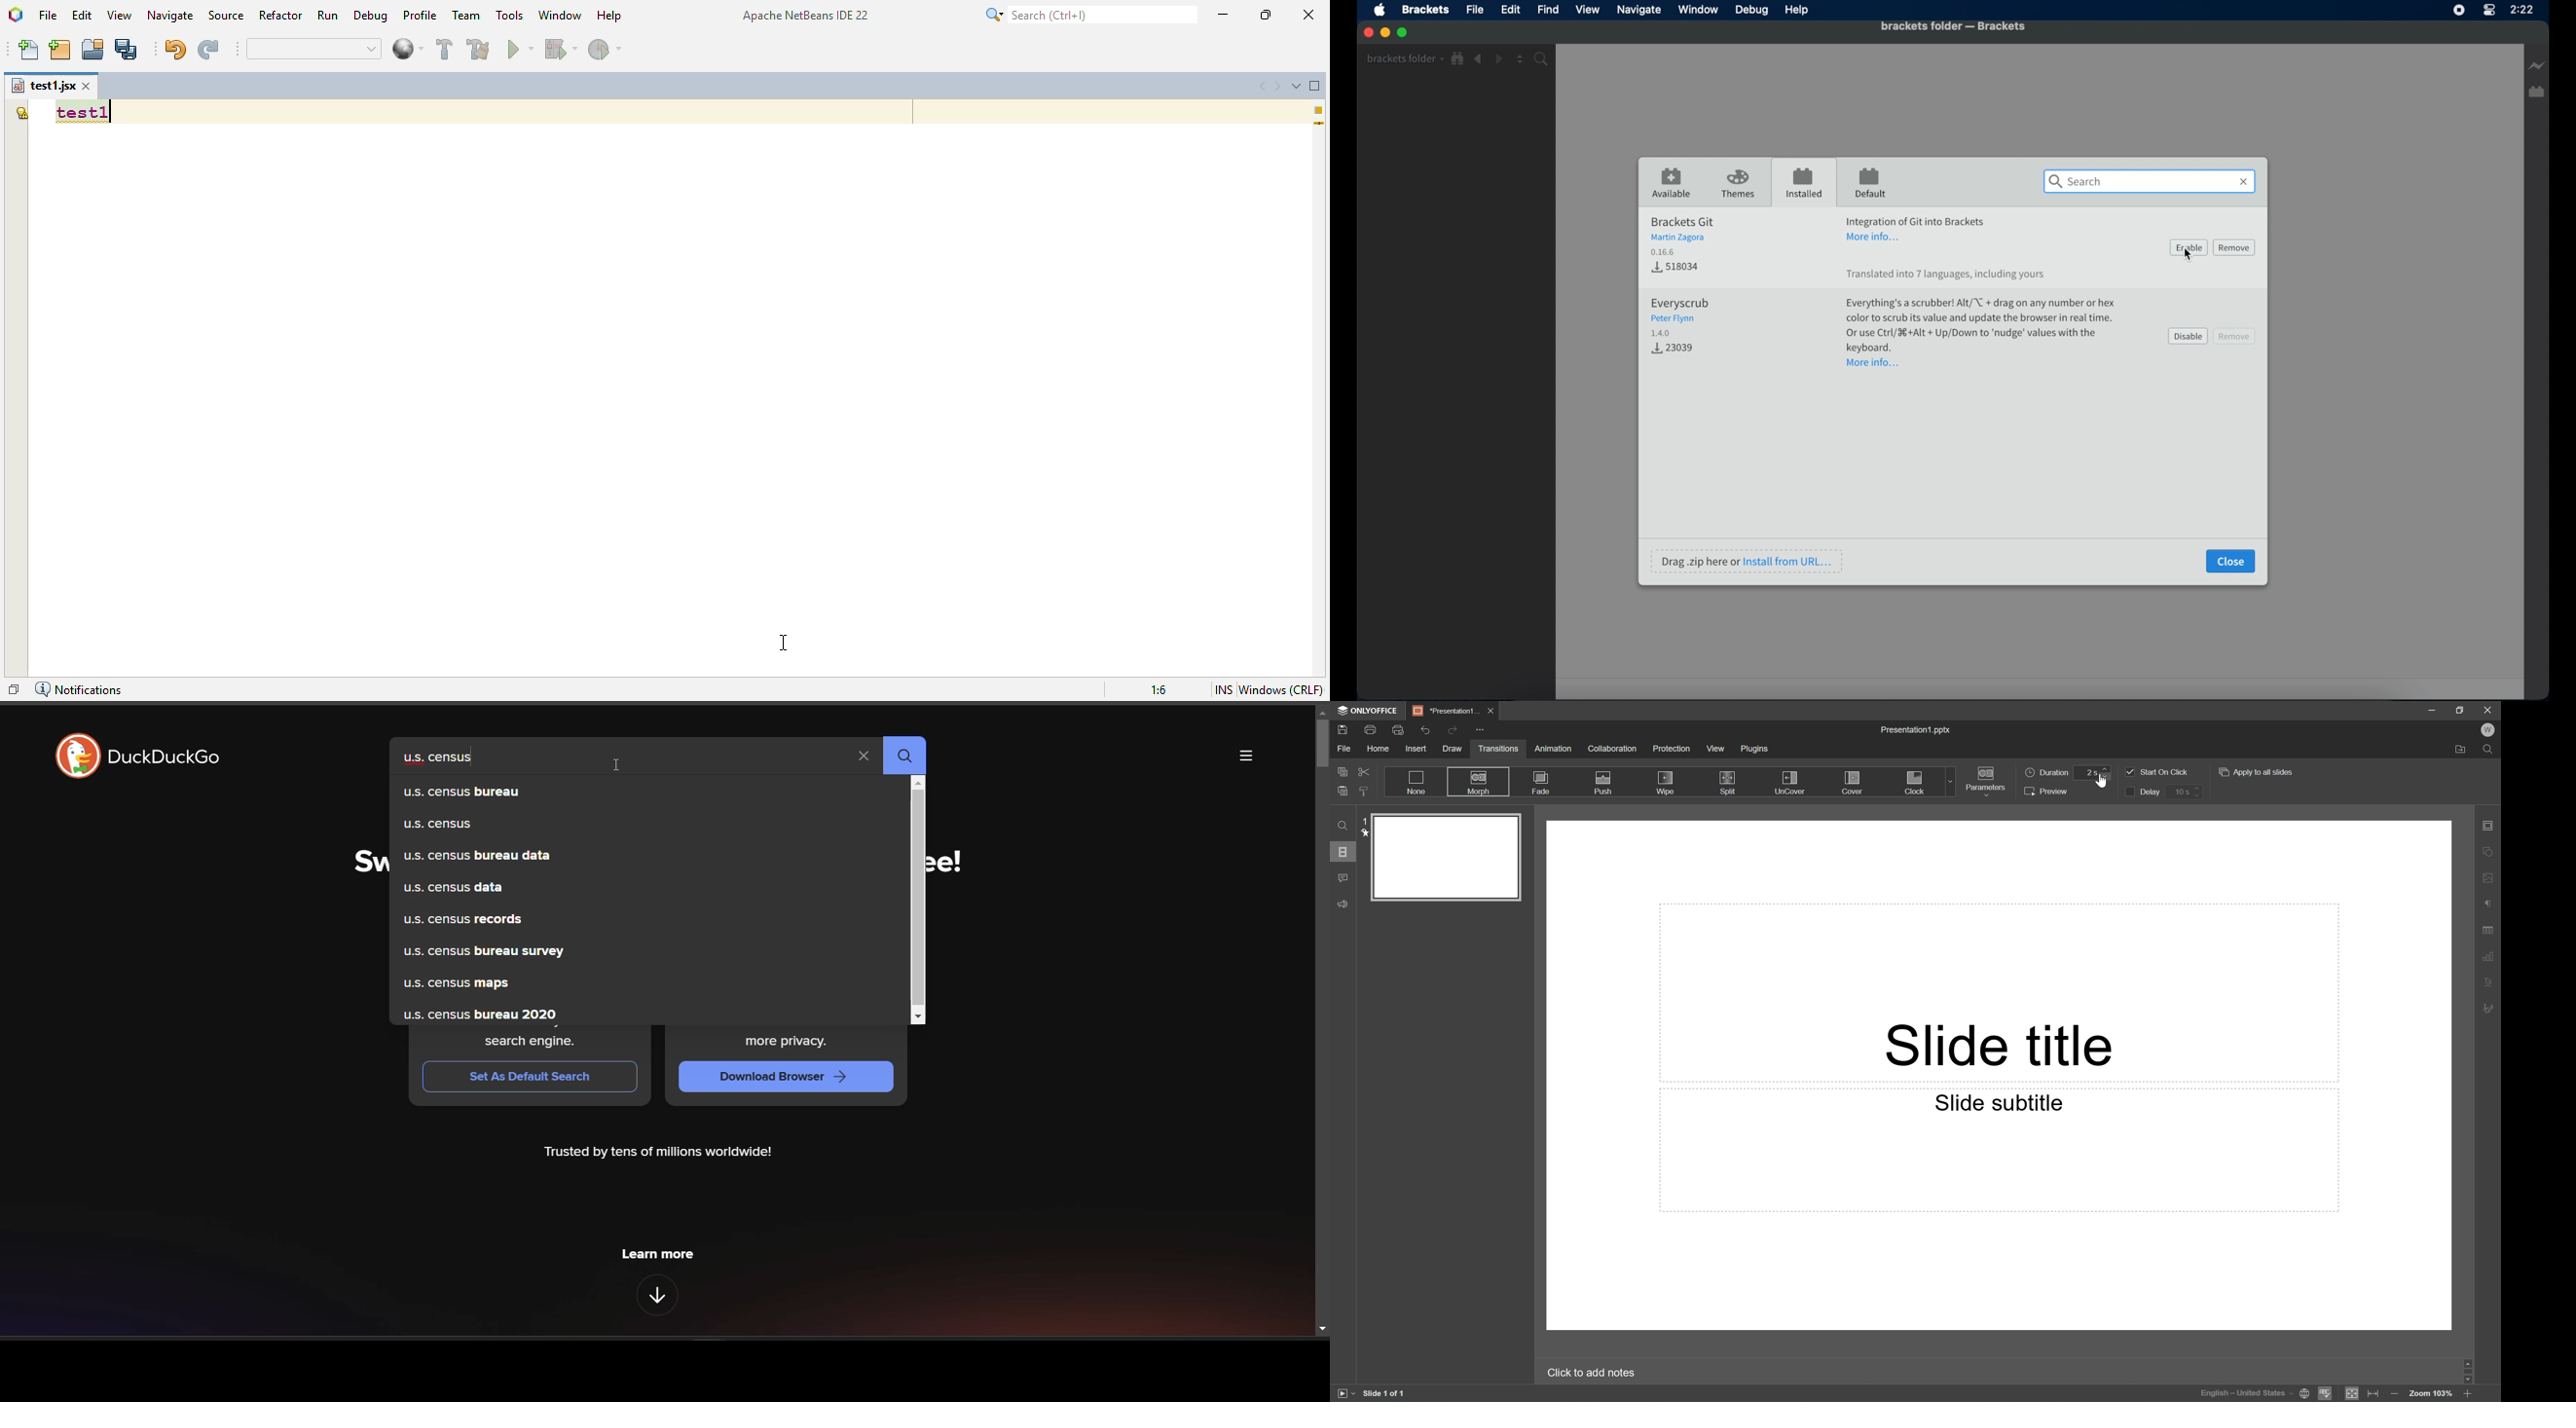  I want to click on Fade, so click(1540, 783).